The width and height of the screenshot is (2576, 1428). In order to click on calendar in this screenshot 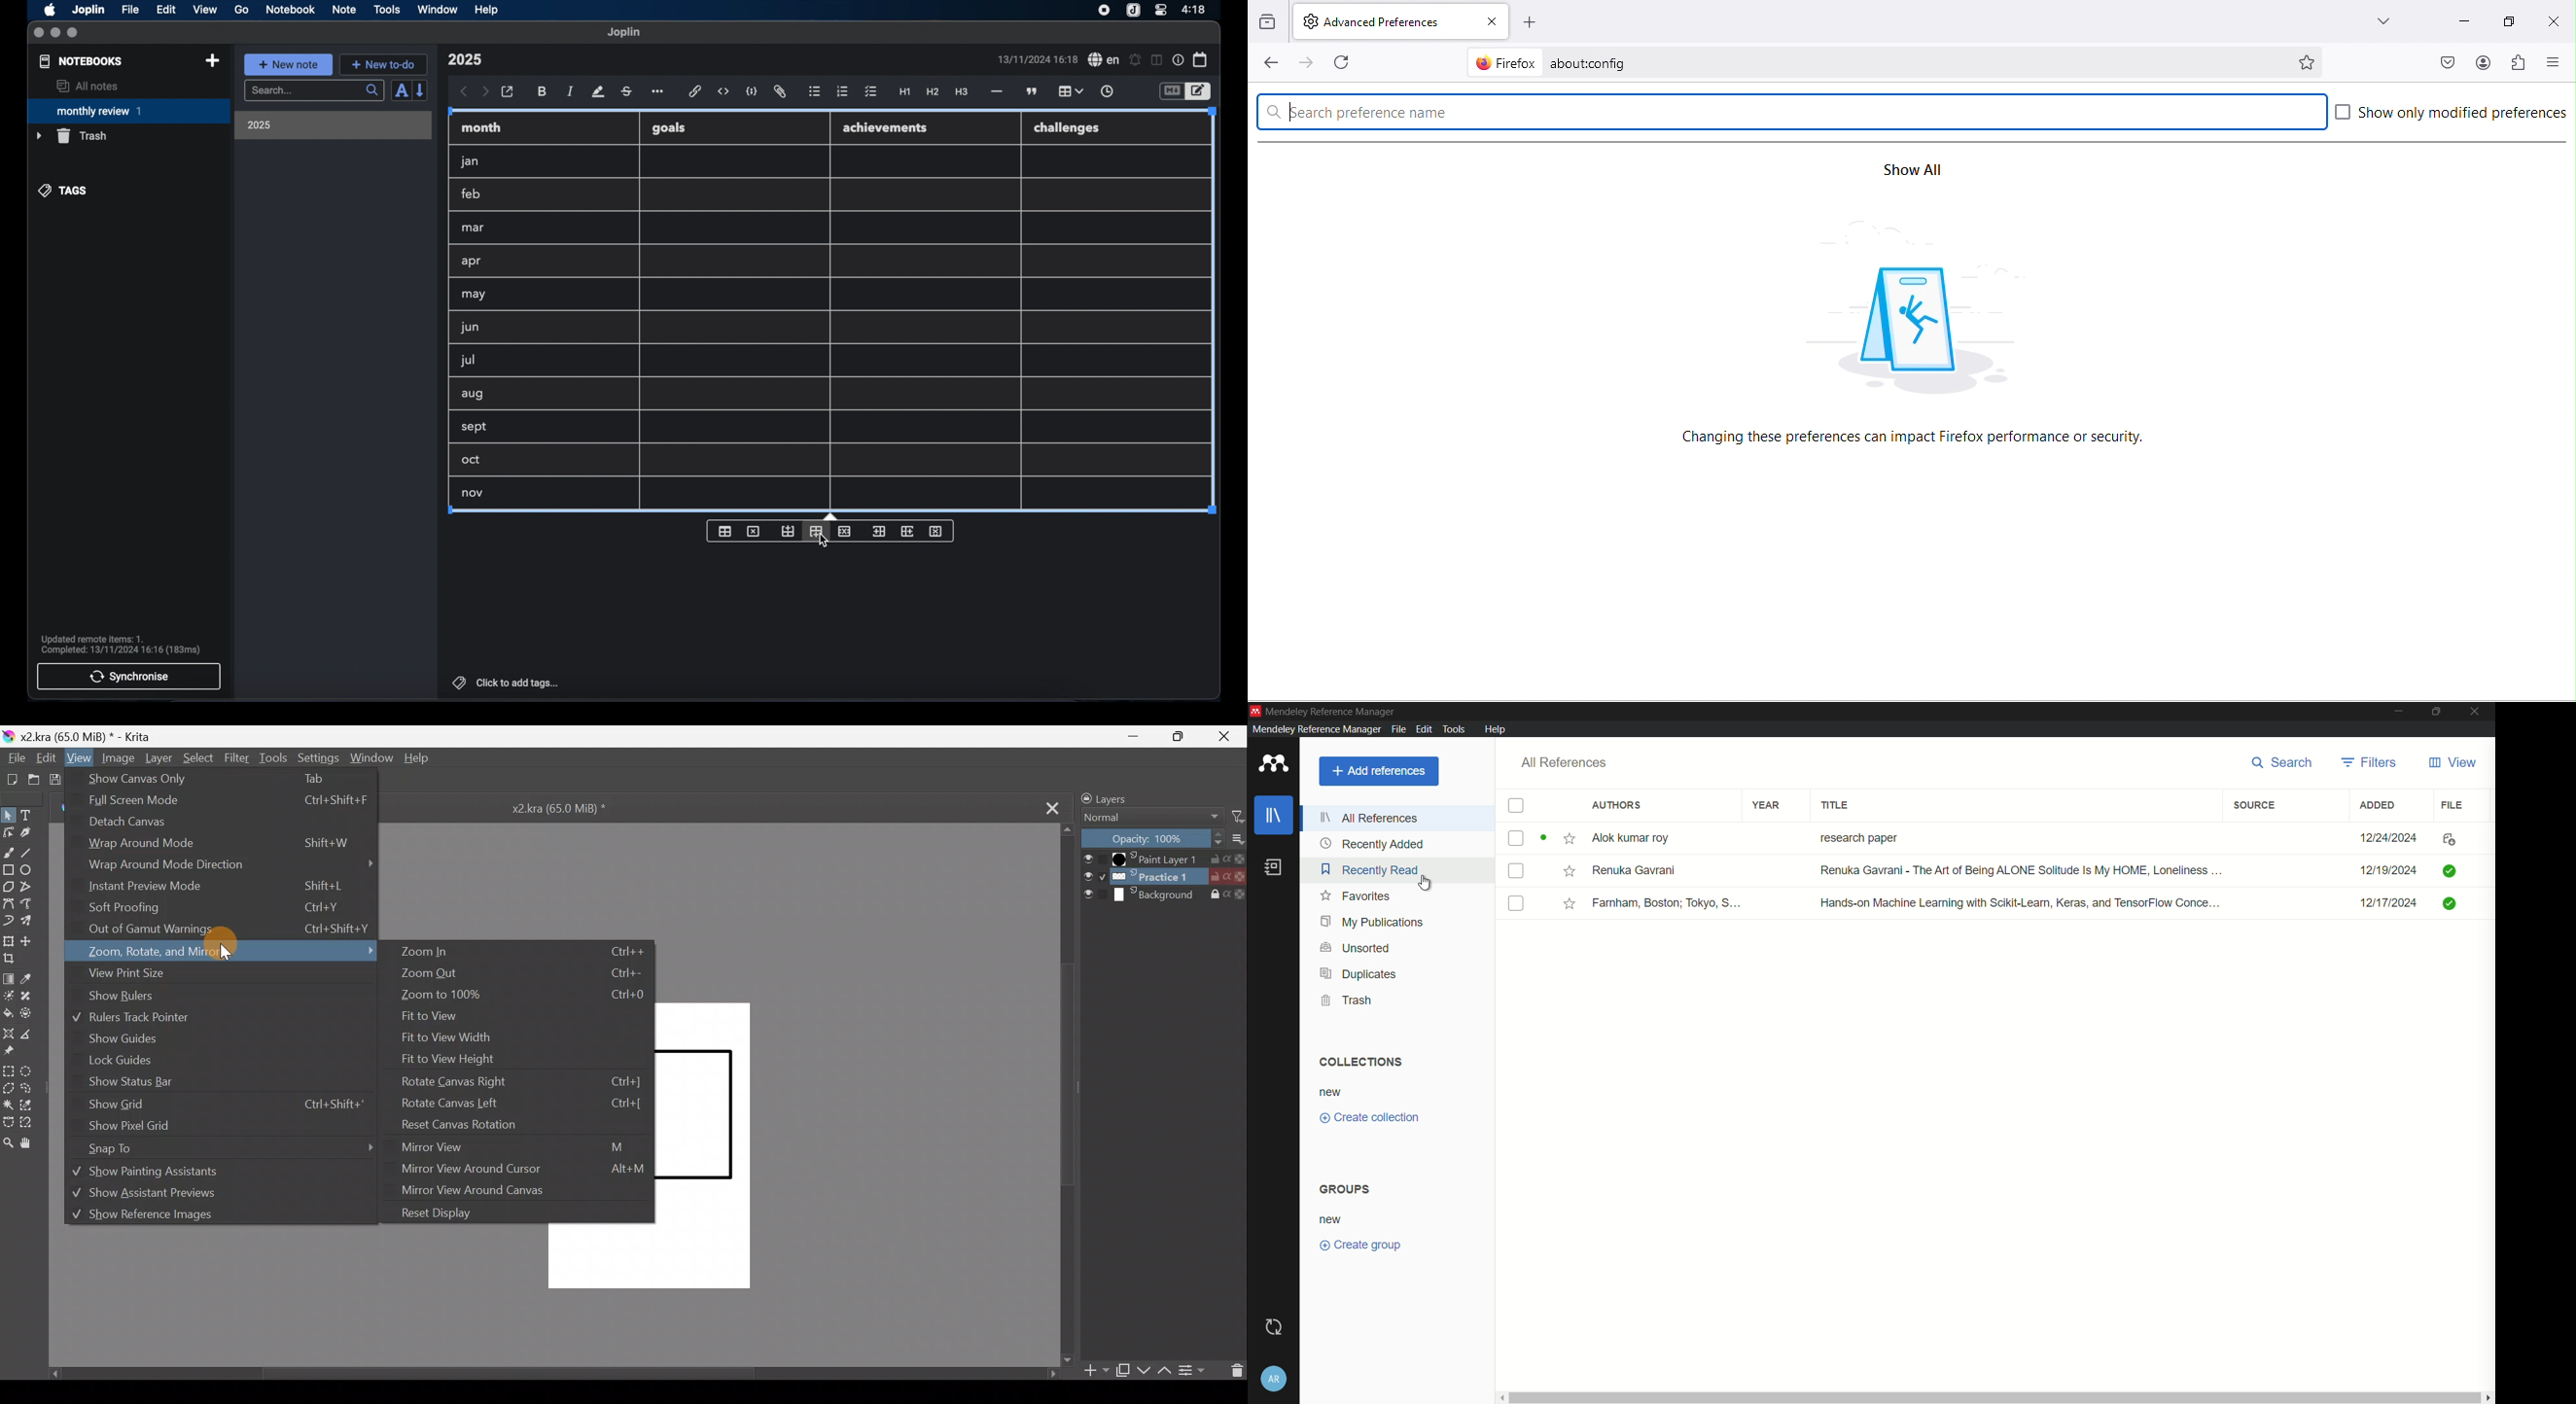, I will do `click(1201, 59)`.